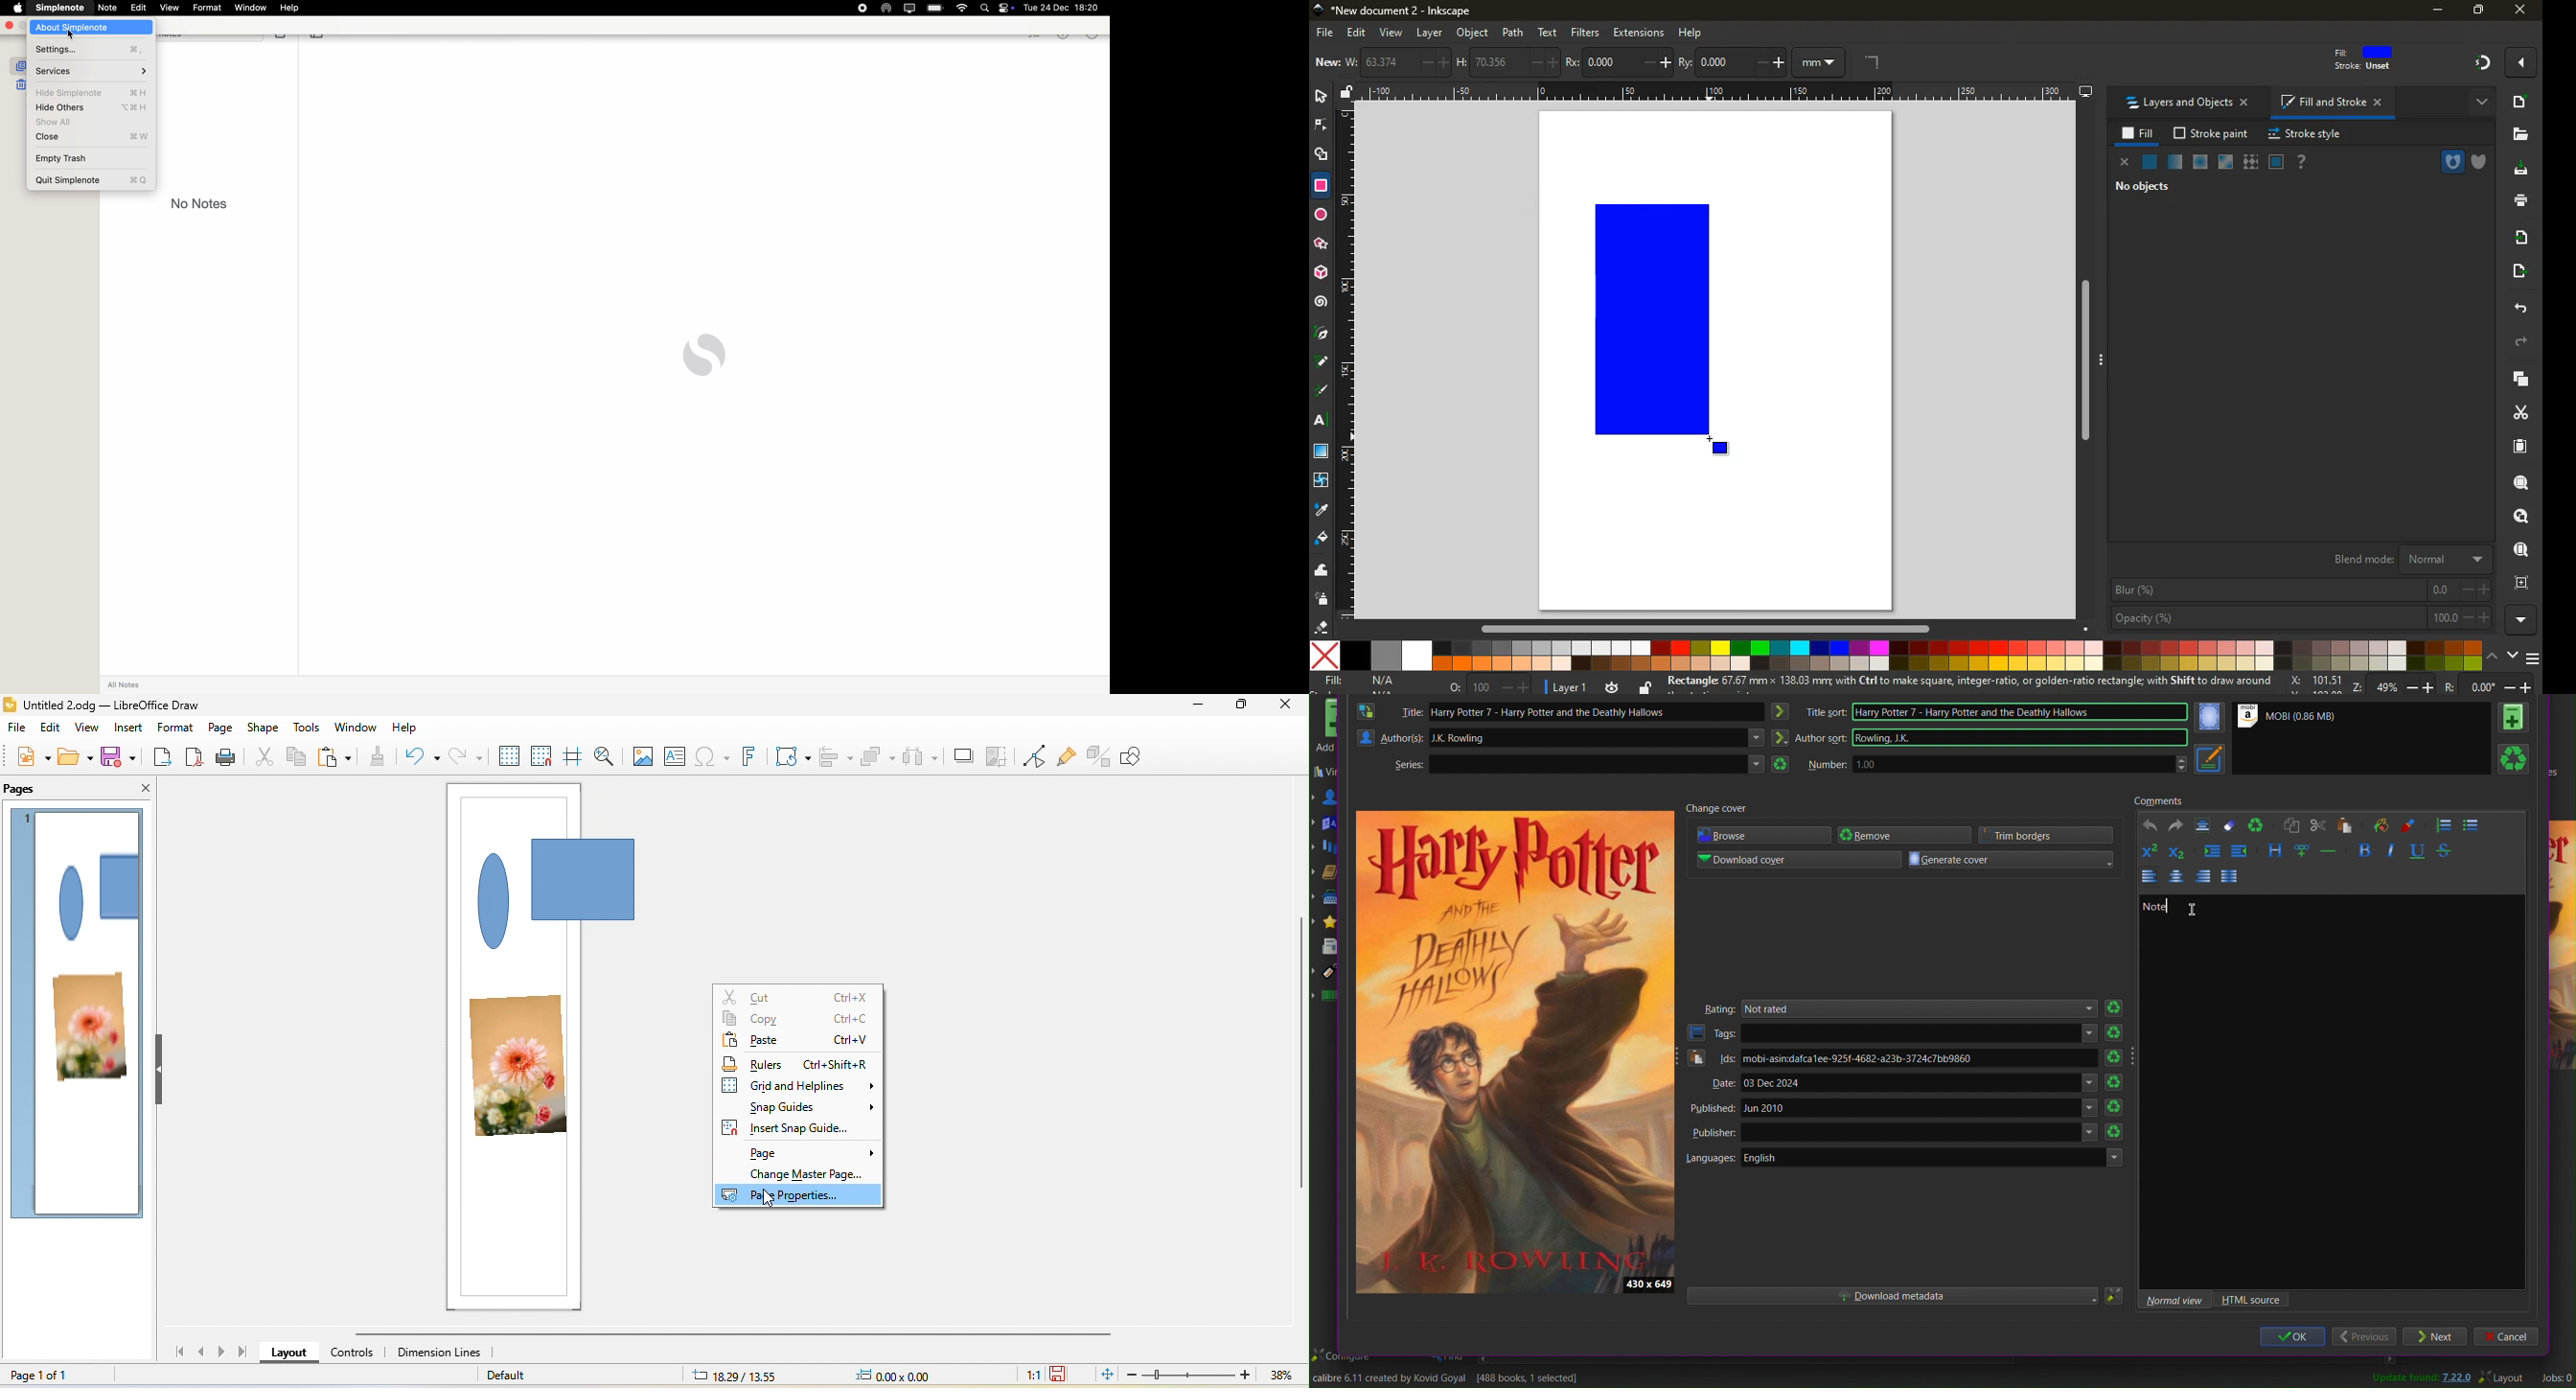  Describe the element at coordinates (185, 1354) in the screenshot. I see ` first page` at that location.